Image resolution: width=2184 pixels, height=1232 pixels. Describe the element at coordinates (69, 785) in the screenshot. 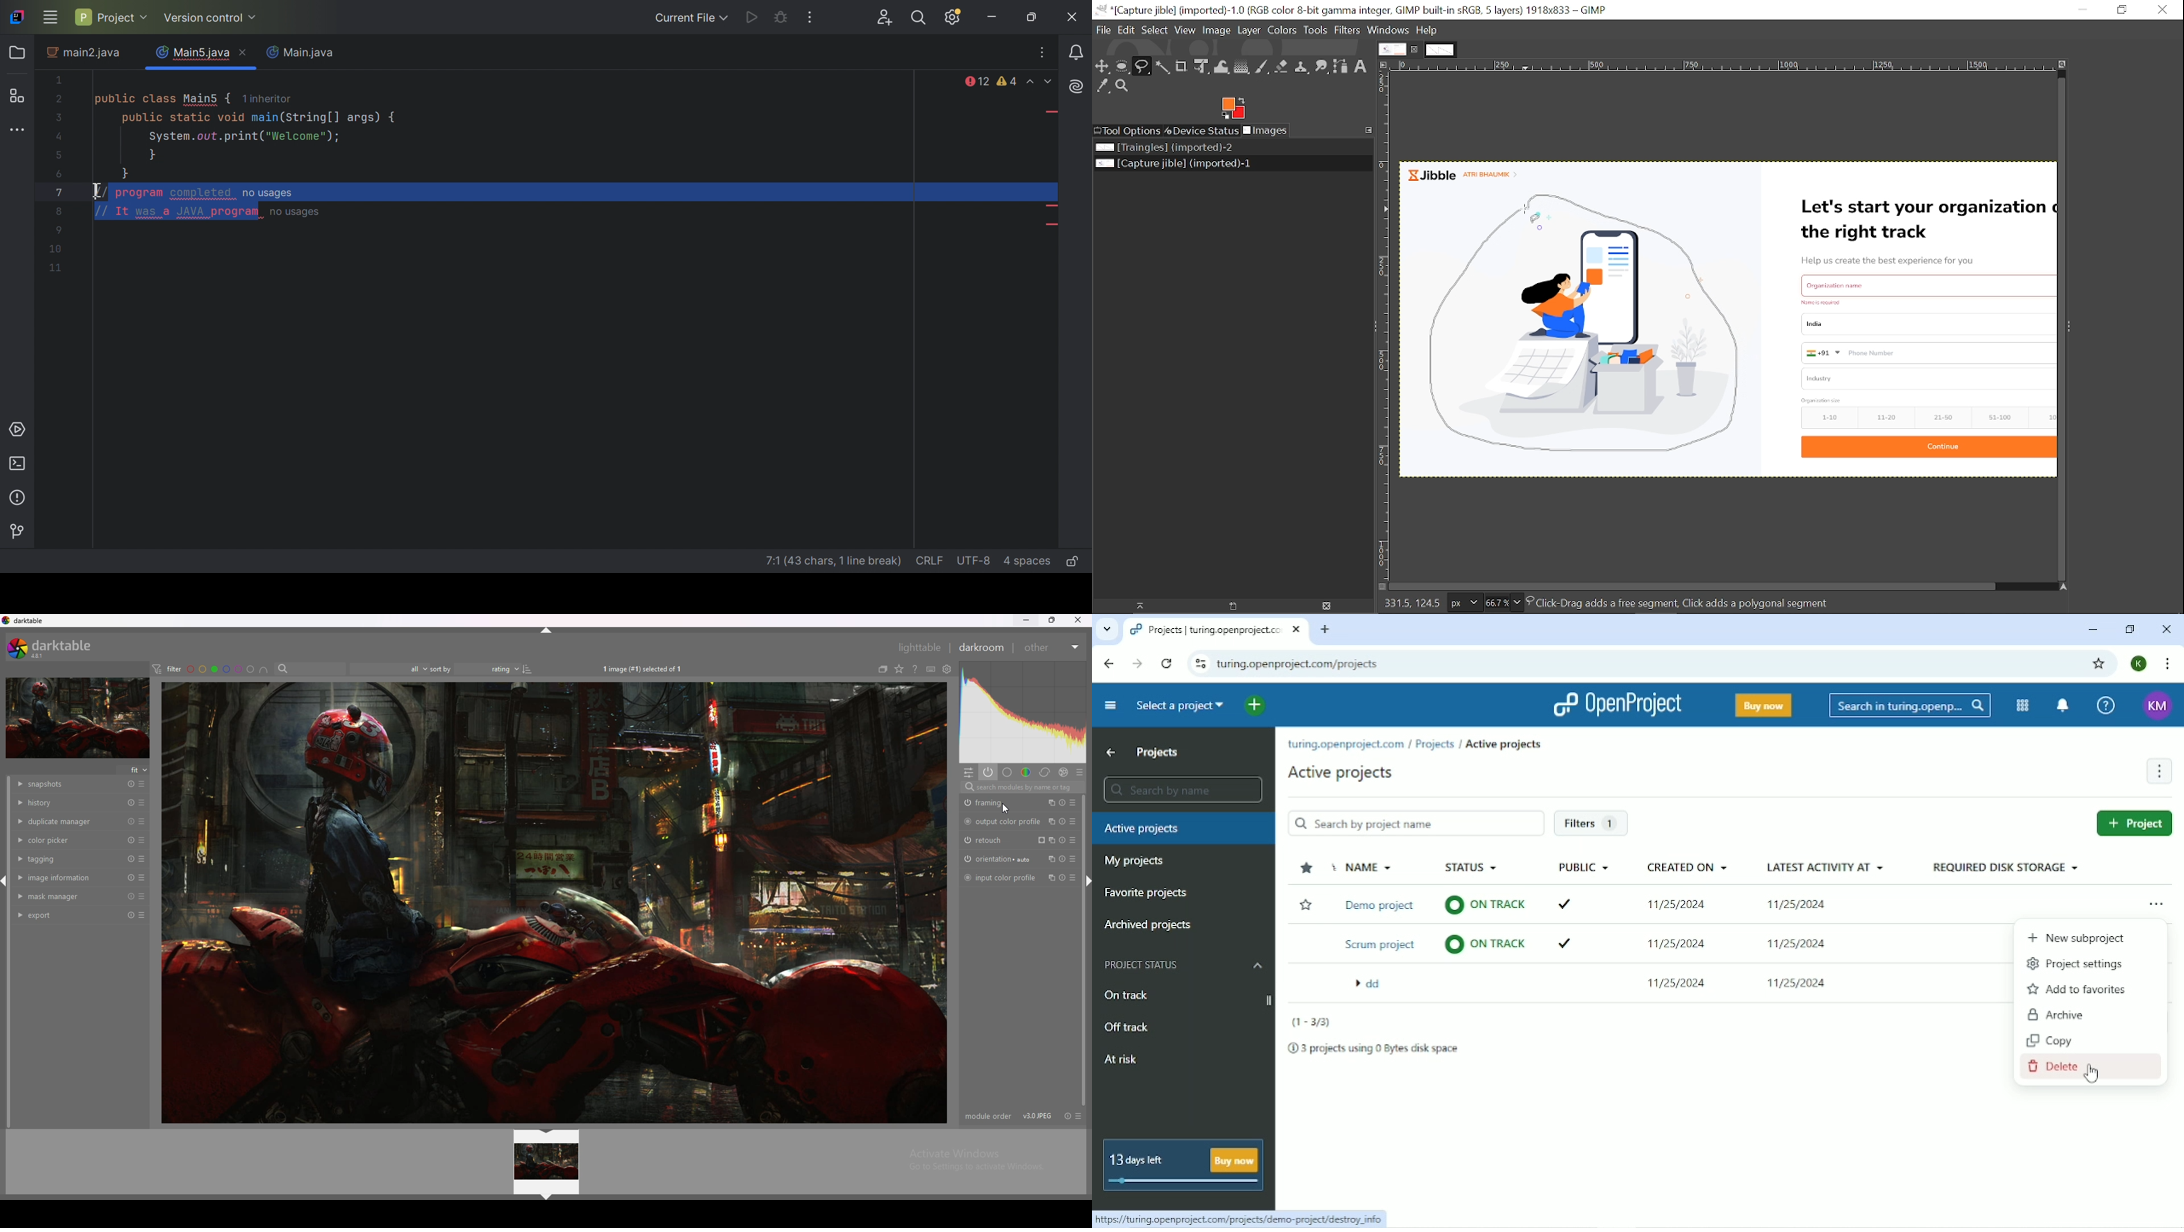

I see `snapshots` at that location.